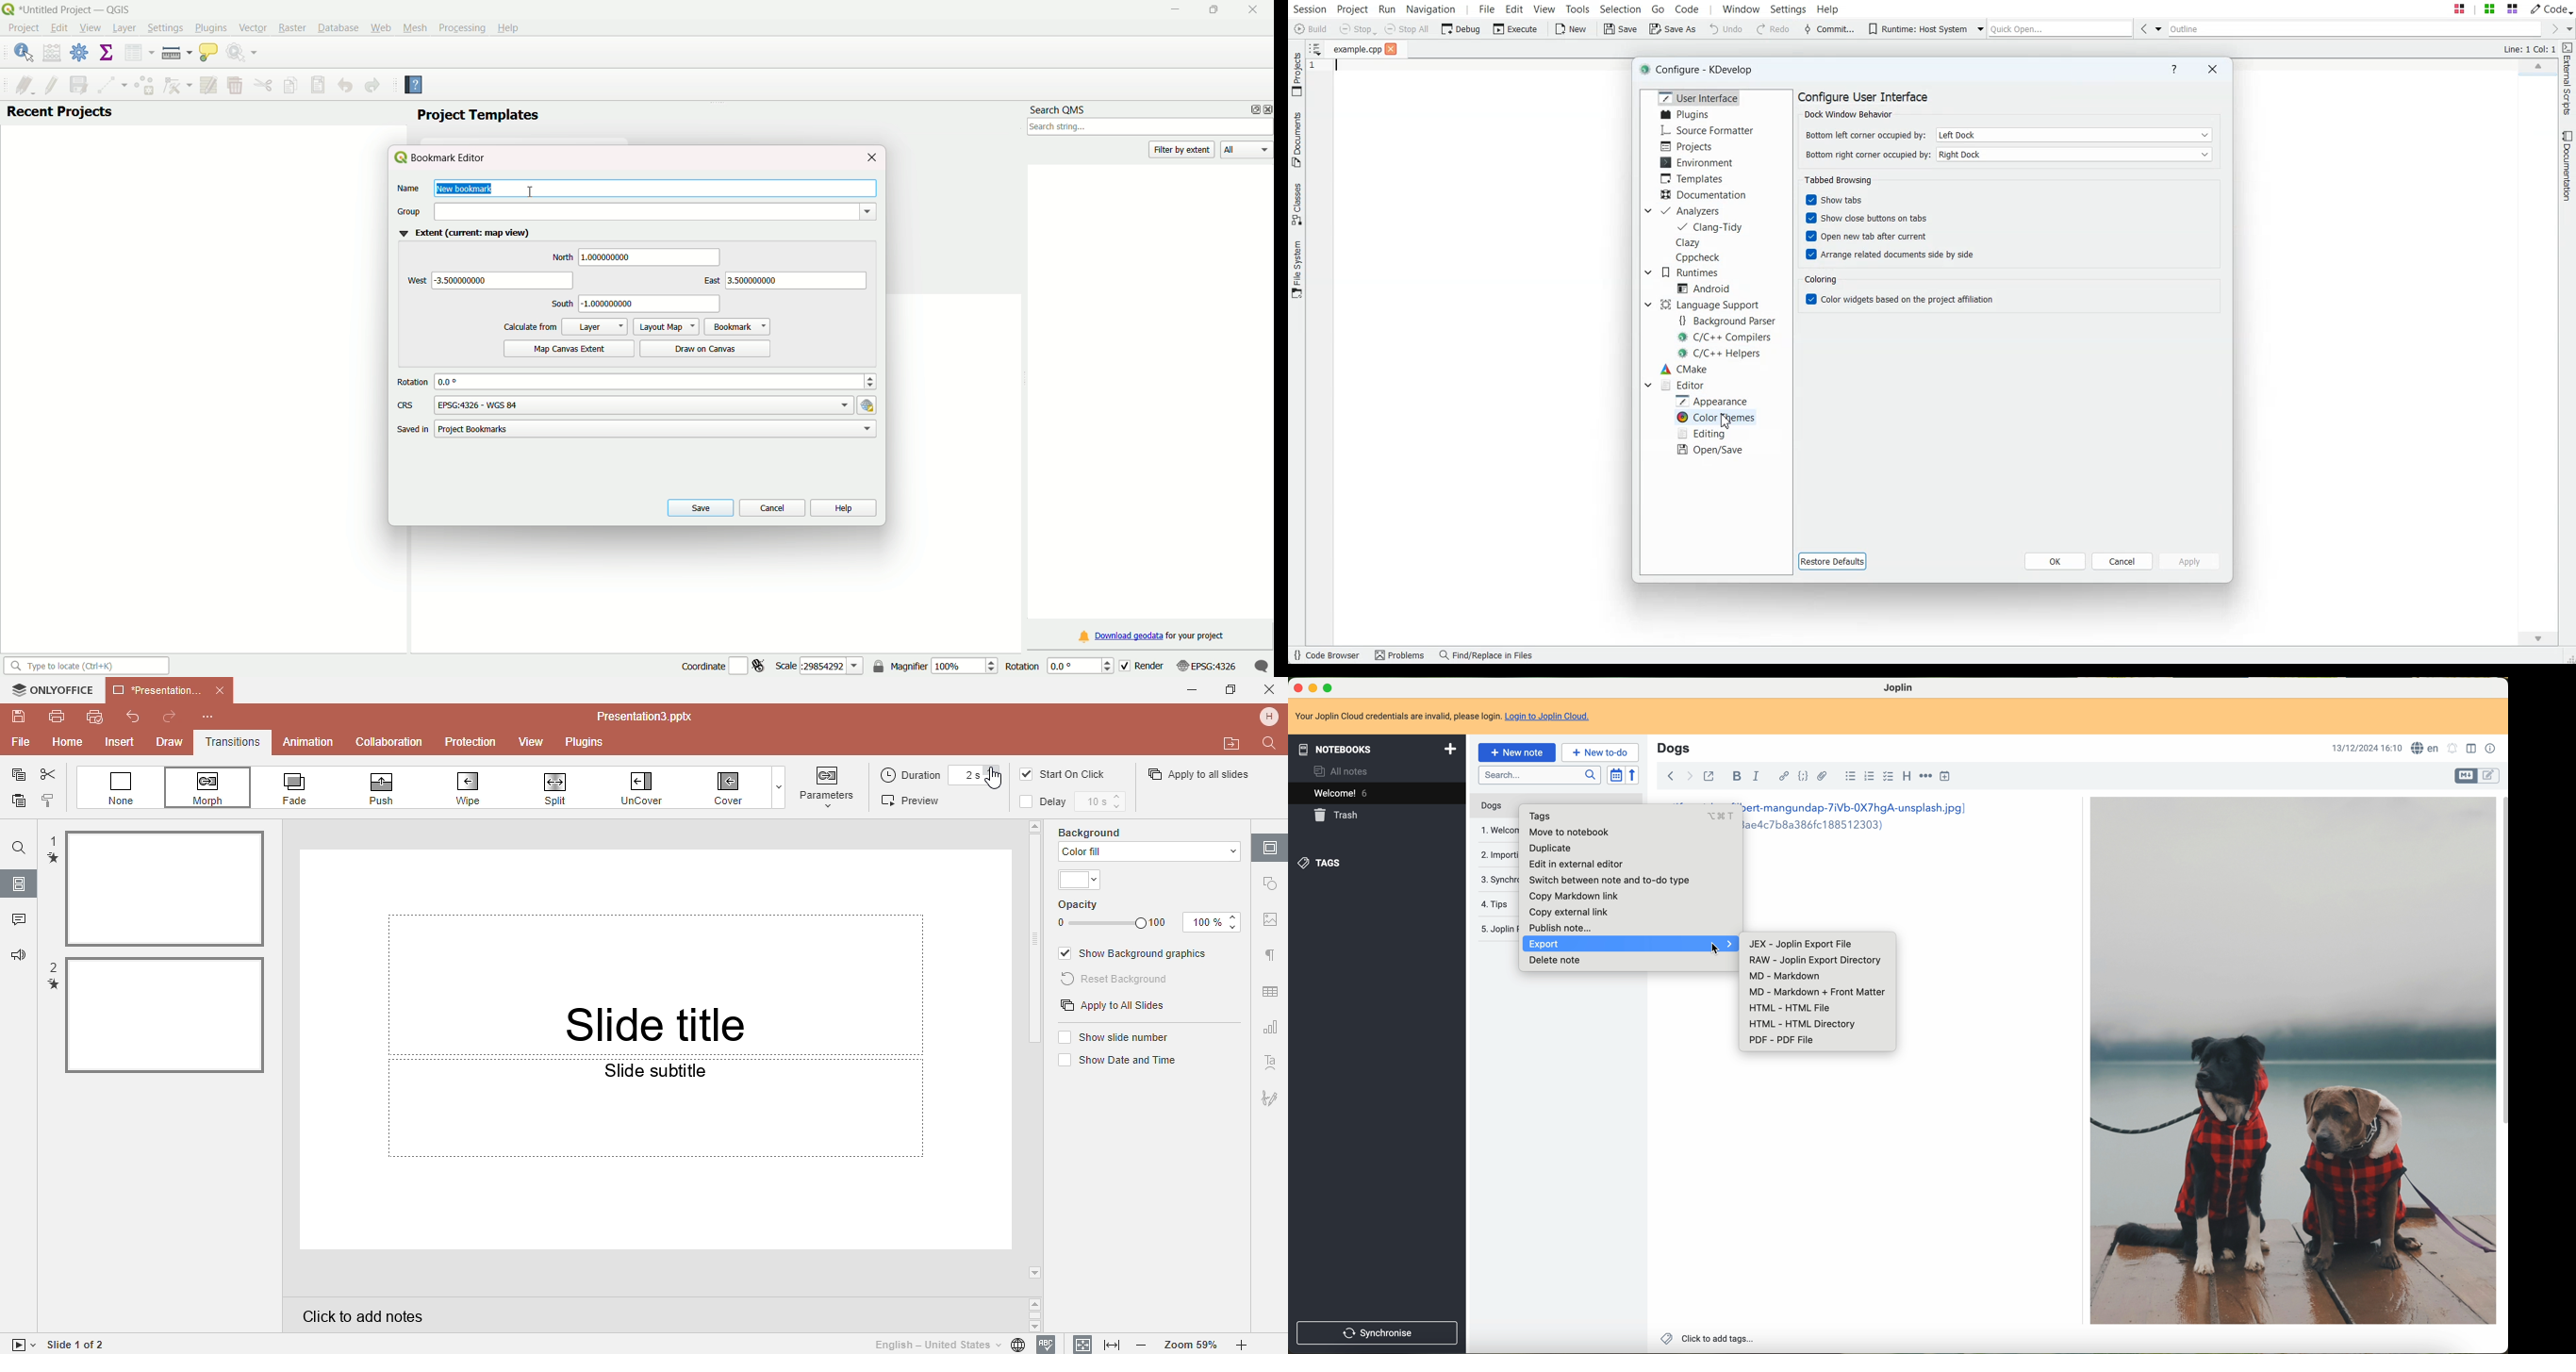  Describe the element at coordinates (122, 788) in the screenshot. I see `None` at that location.